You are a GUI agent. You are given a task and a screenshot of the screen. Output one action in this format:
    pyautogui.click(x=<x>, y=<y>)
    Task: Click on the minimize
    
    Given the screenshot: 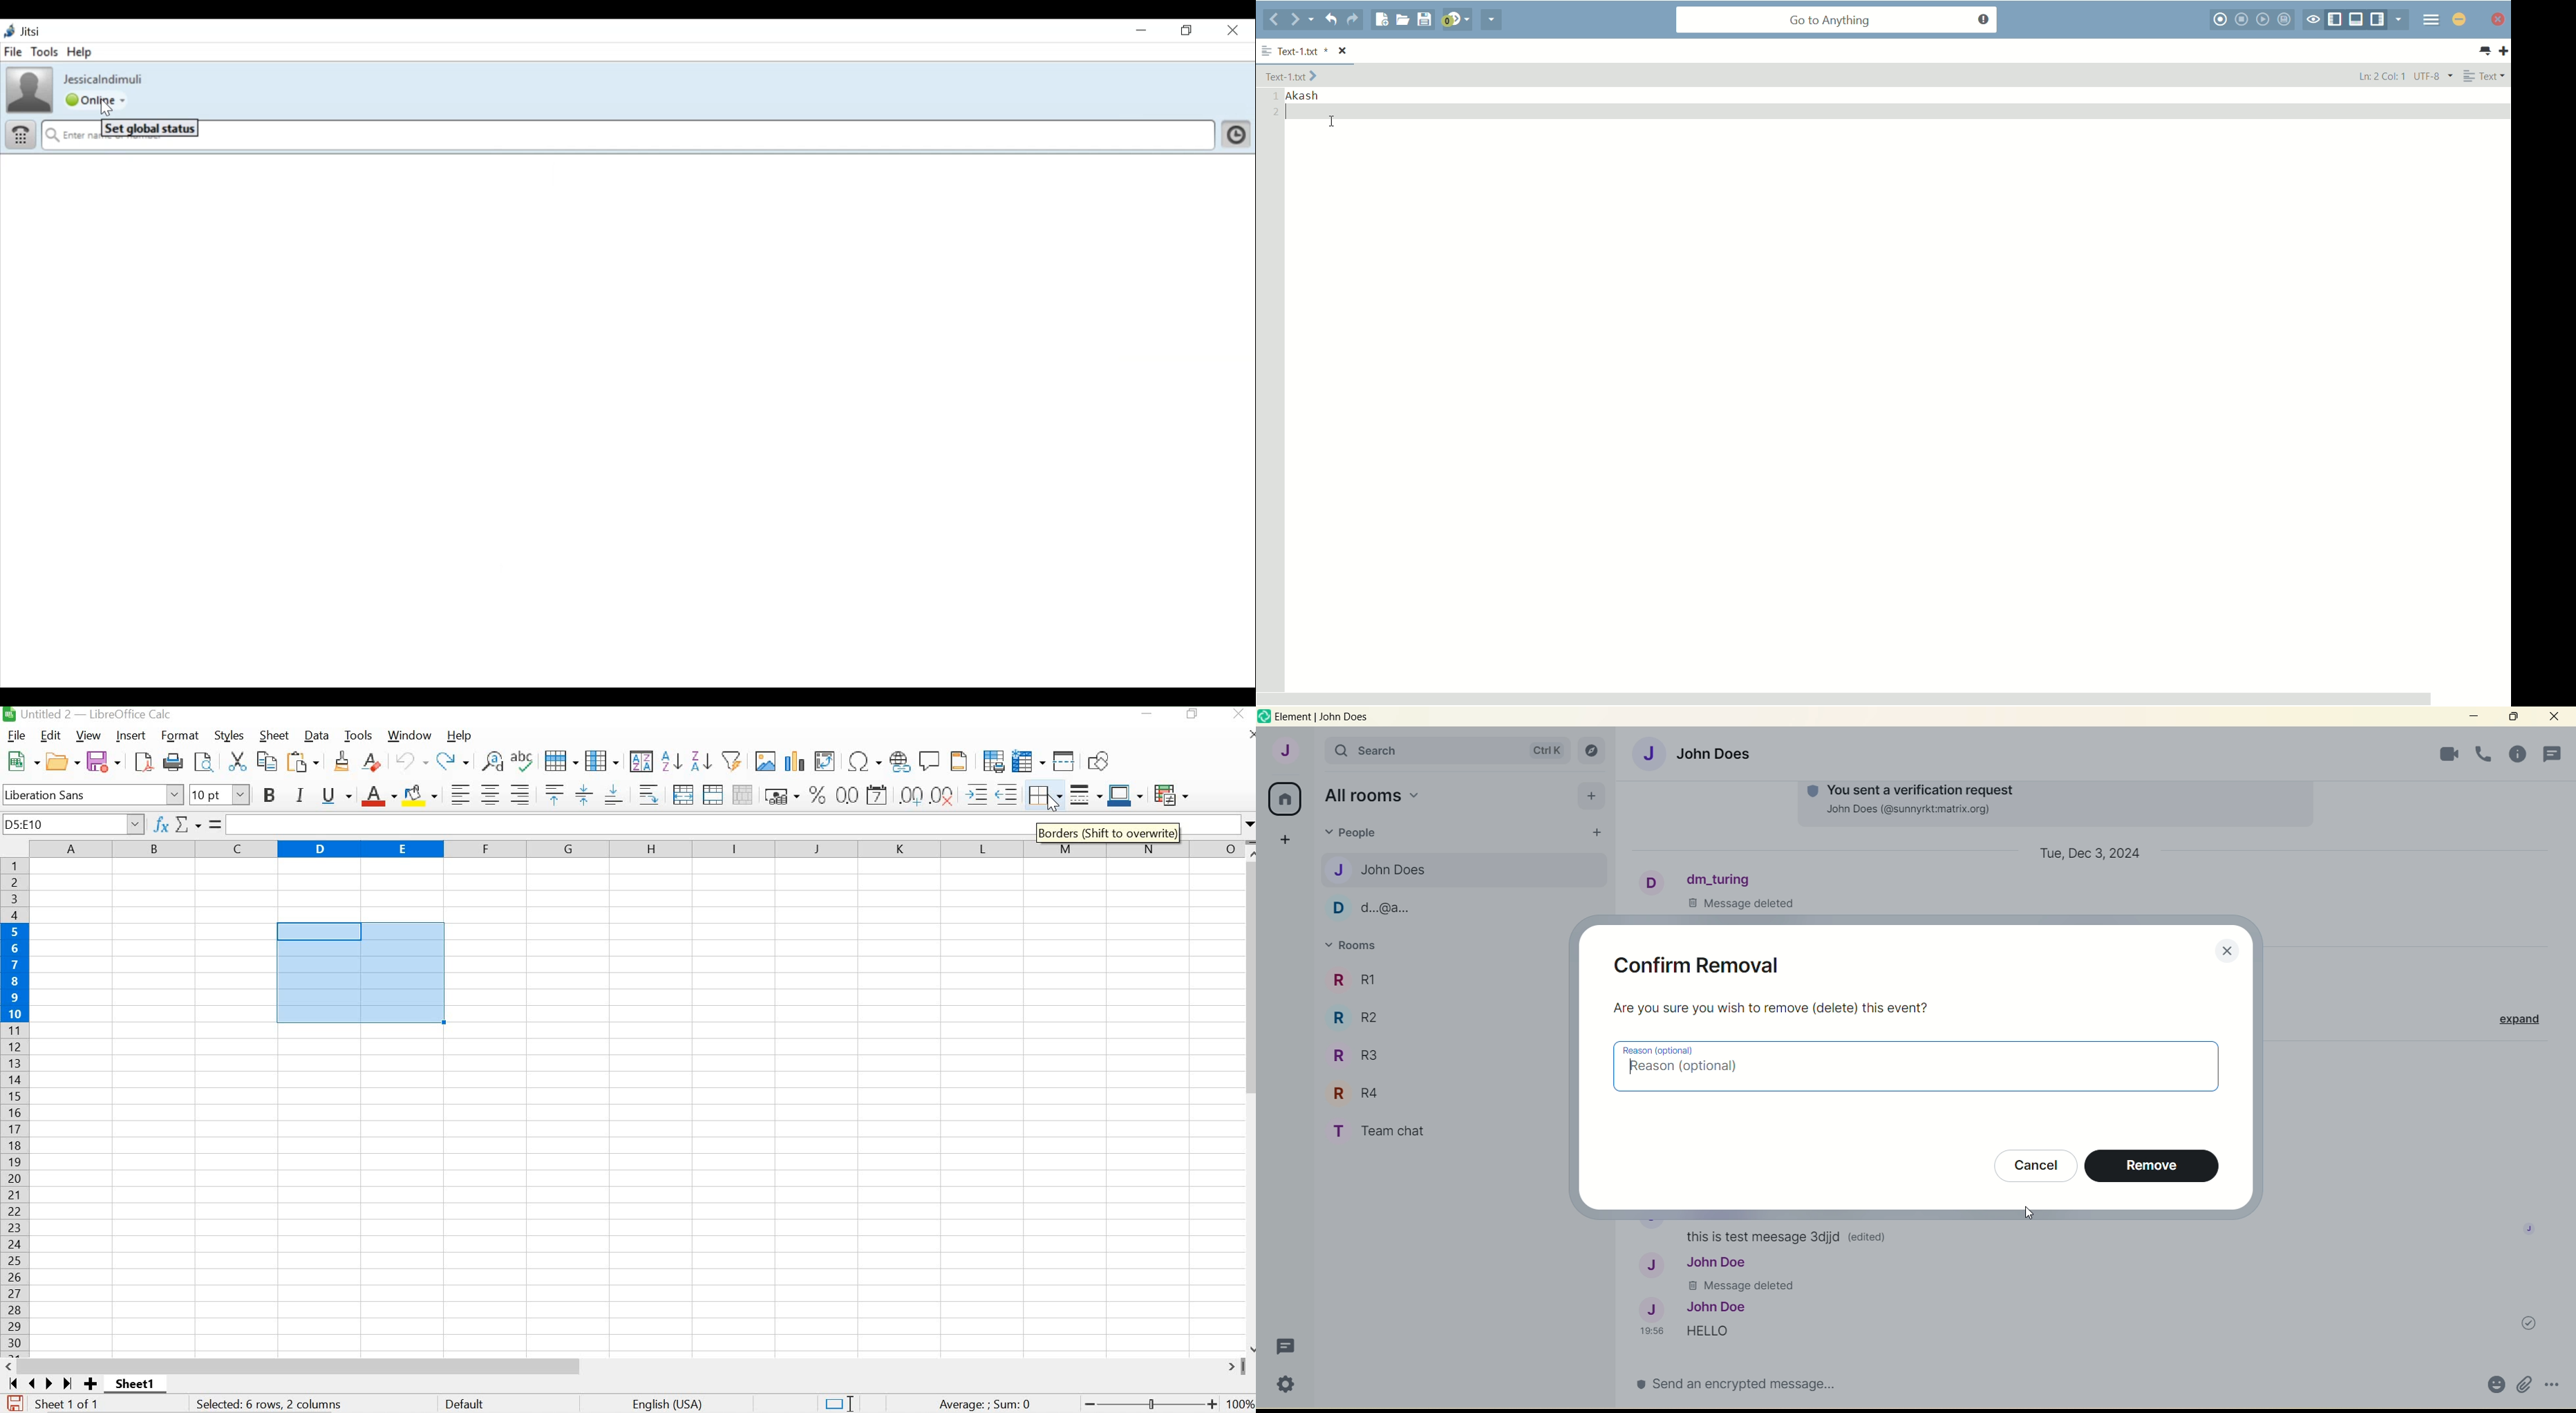 What is the action you would take?
    pyautogui.click(x=2459, y=20)
    